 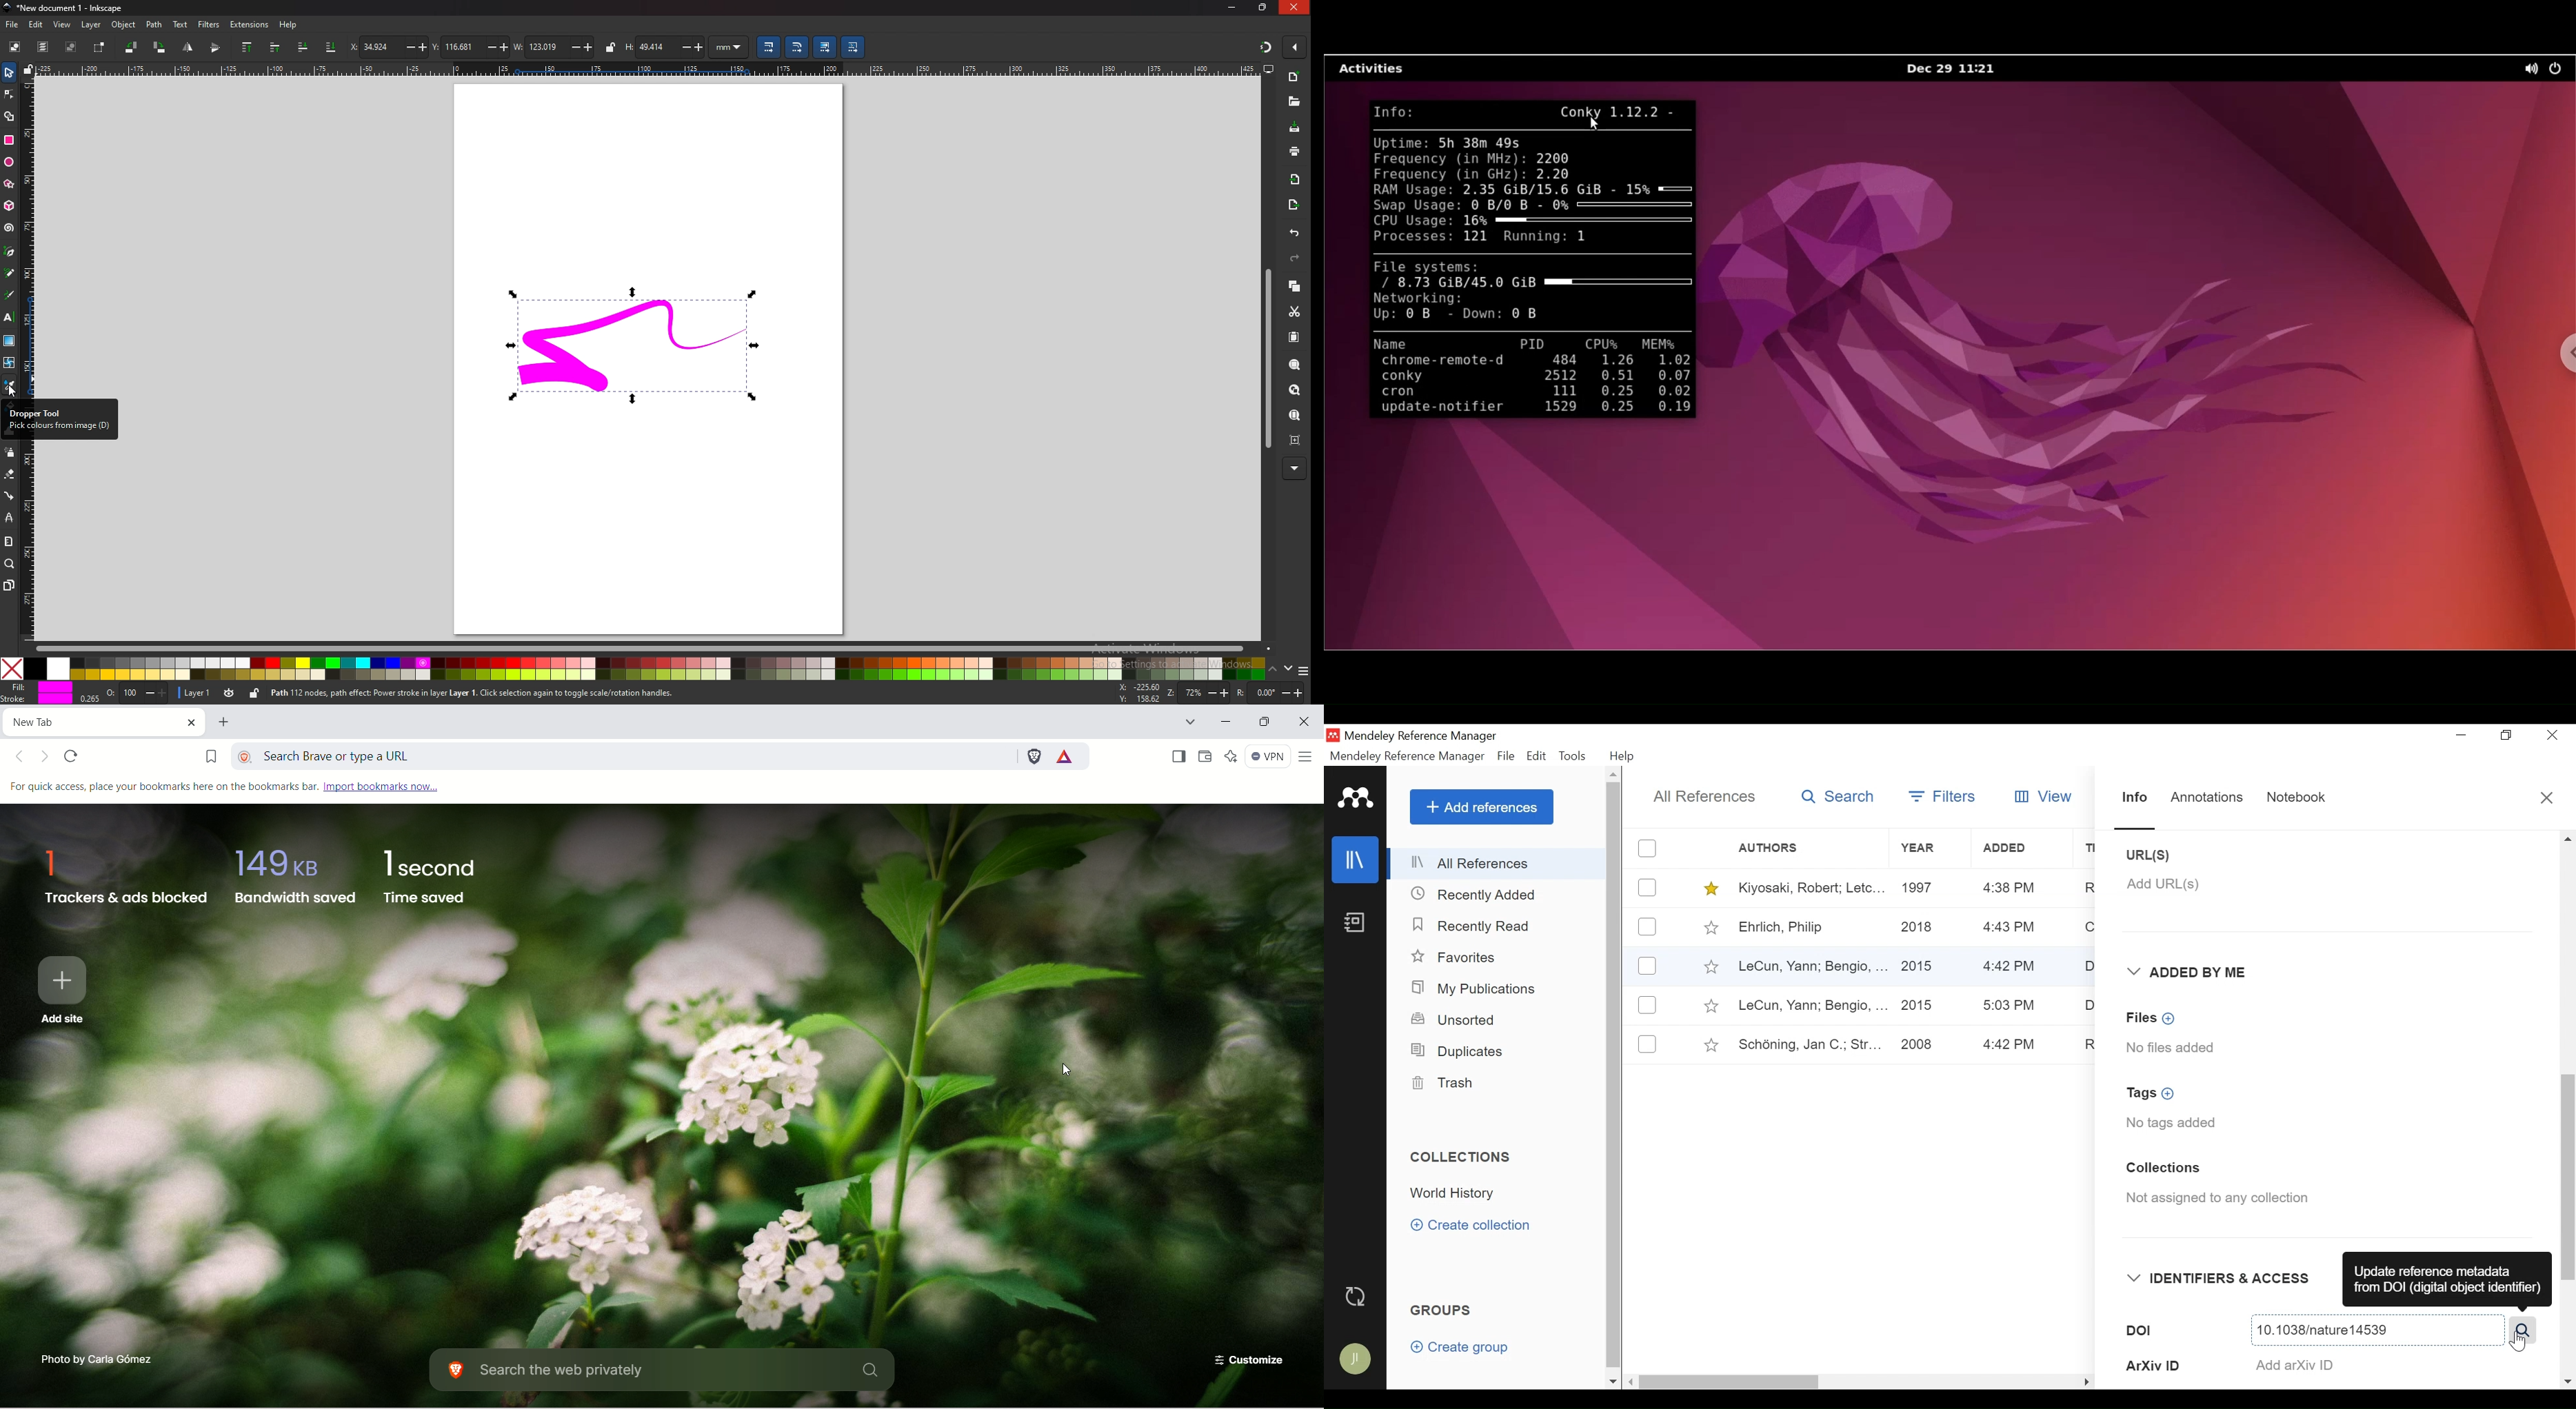 What do you see at coordinates (1268, 692) in the screenshot?
I see `rotate` at bounding box center [1268, 692].